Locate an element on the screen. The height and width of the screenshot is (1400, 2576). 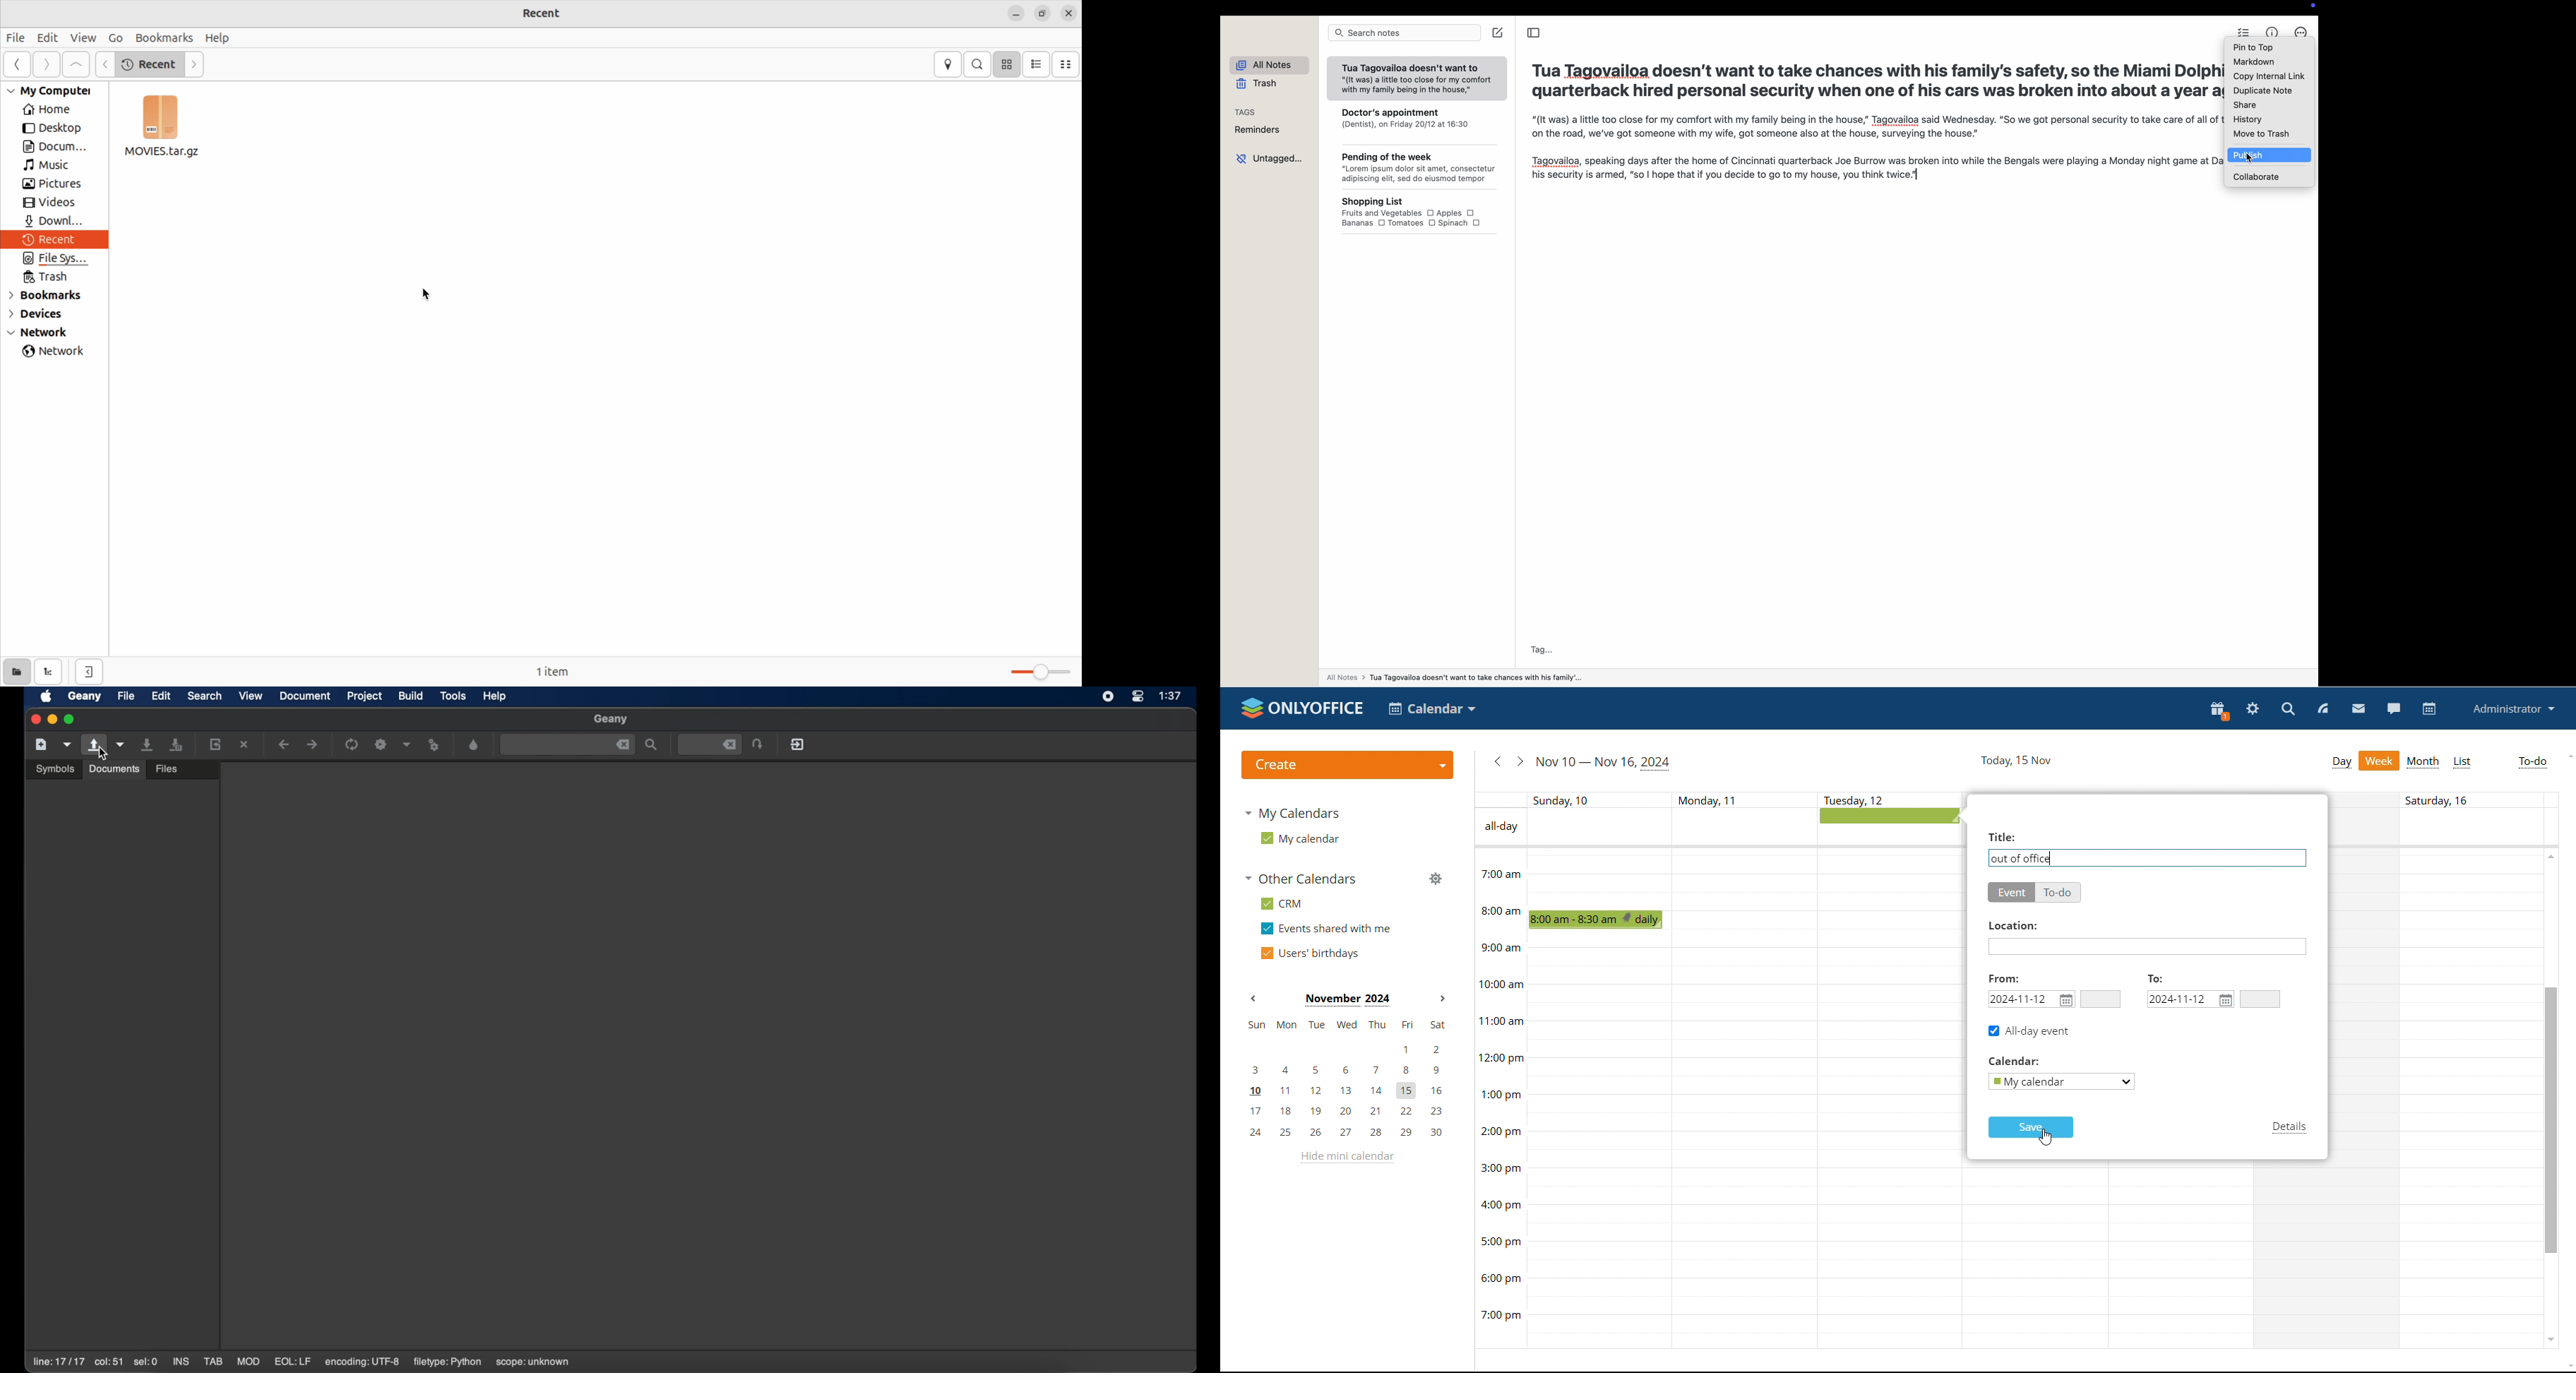
 is located at coordinates (2012, 925).